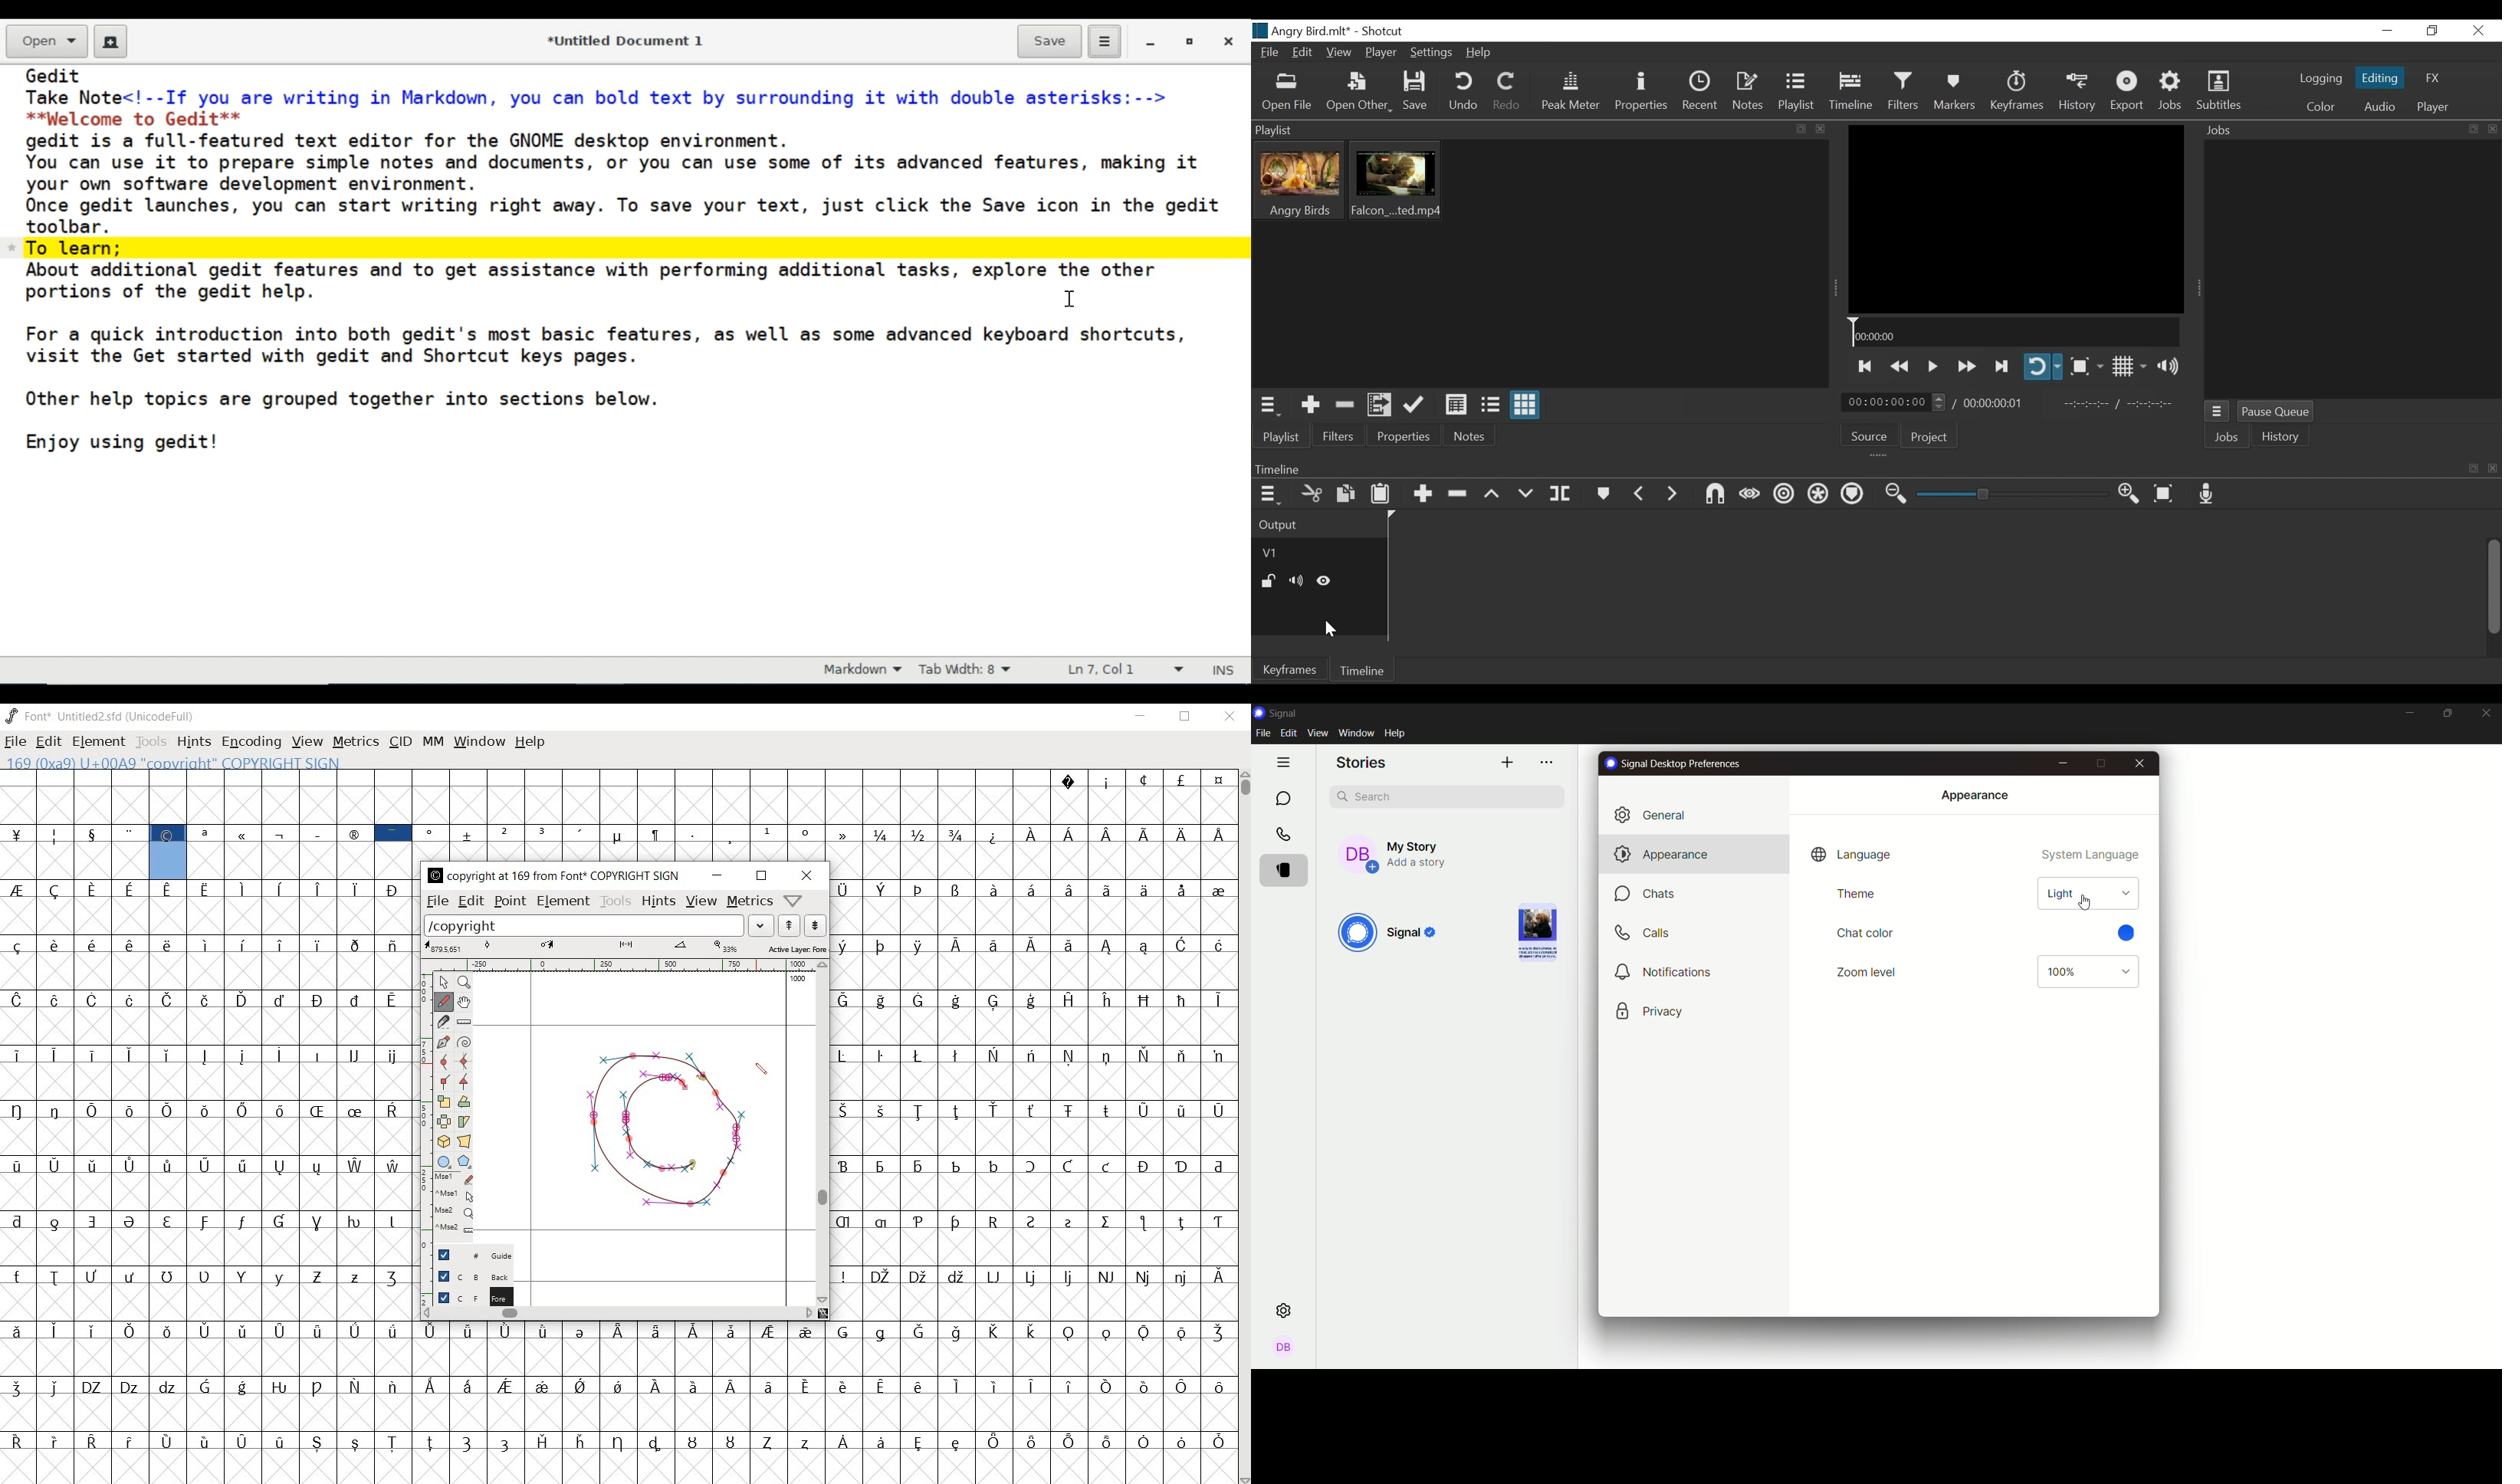 This screenshot has width=2520, height=1484. Describe the element at coordinates (15, 744) in the screenshot. I see `file` at that location.